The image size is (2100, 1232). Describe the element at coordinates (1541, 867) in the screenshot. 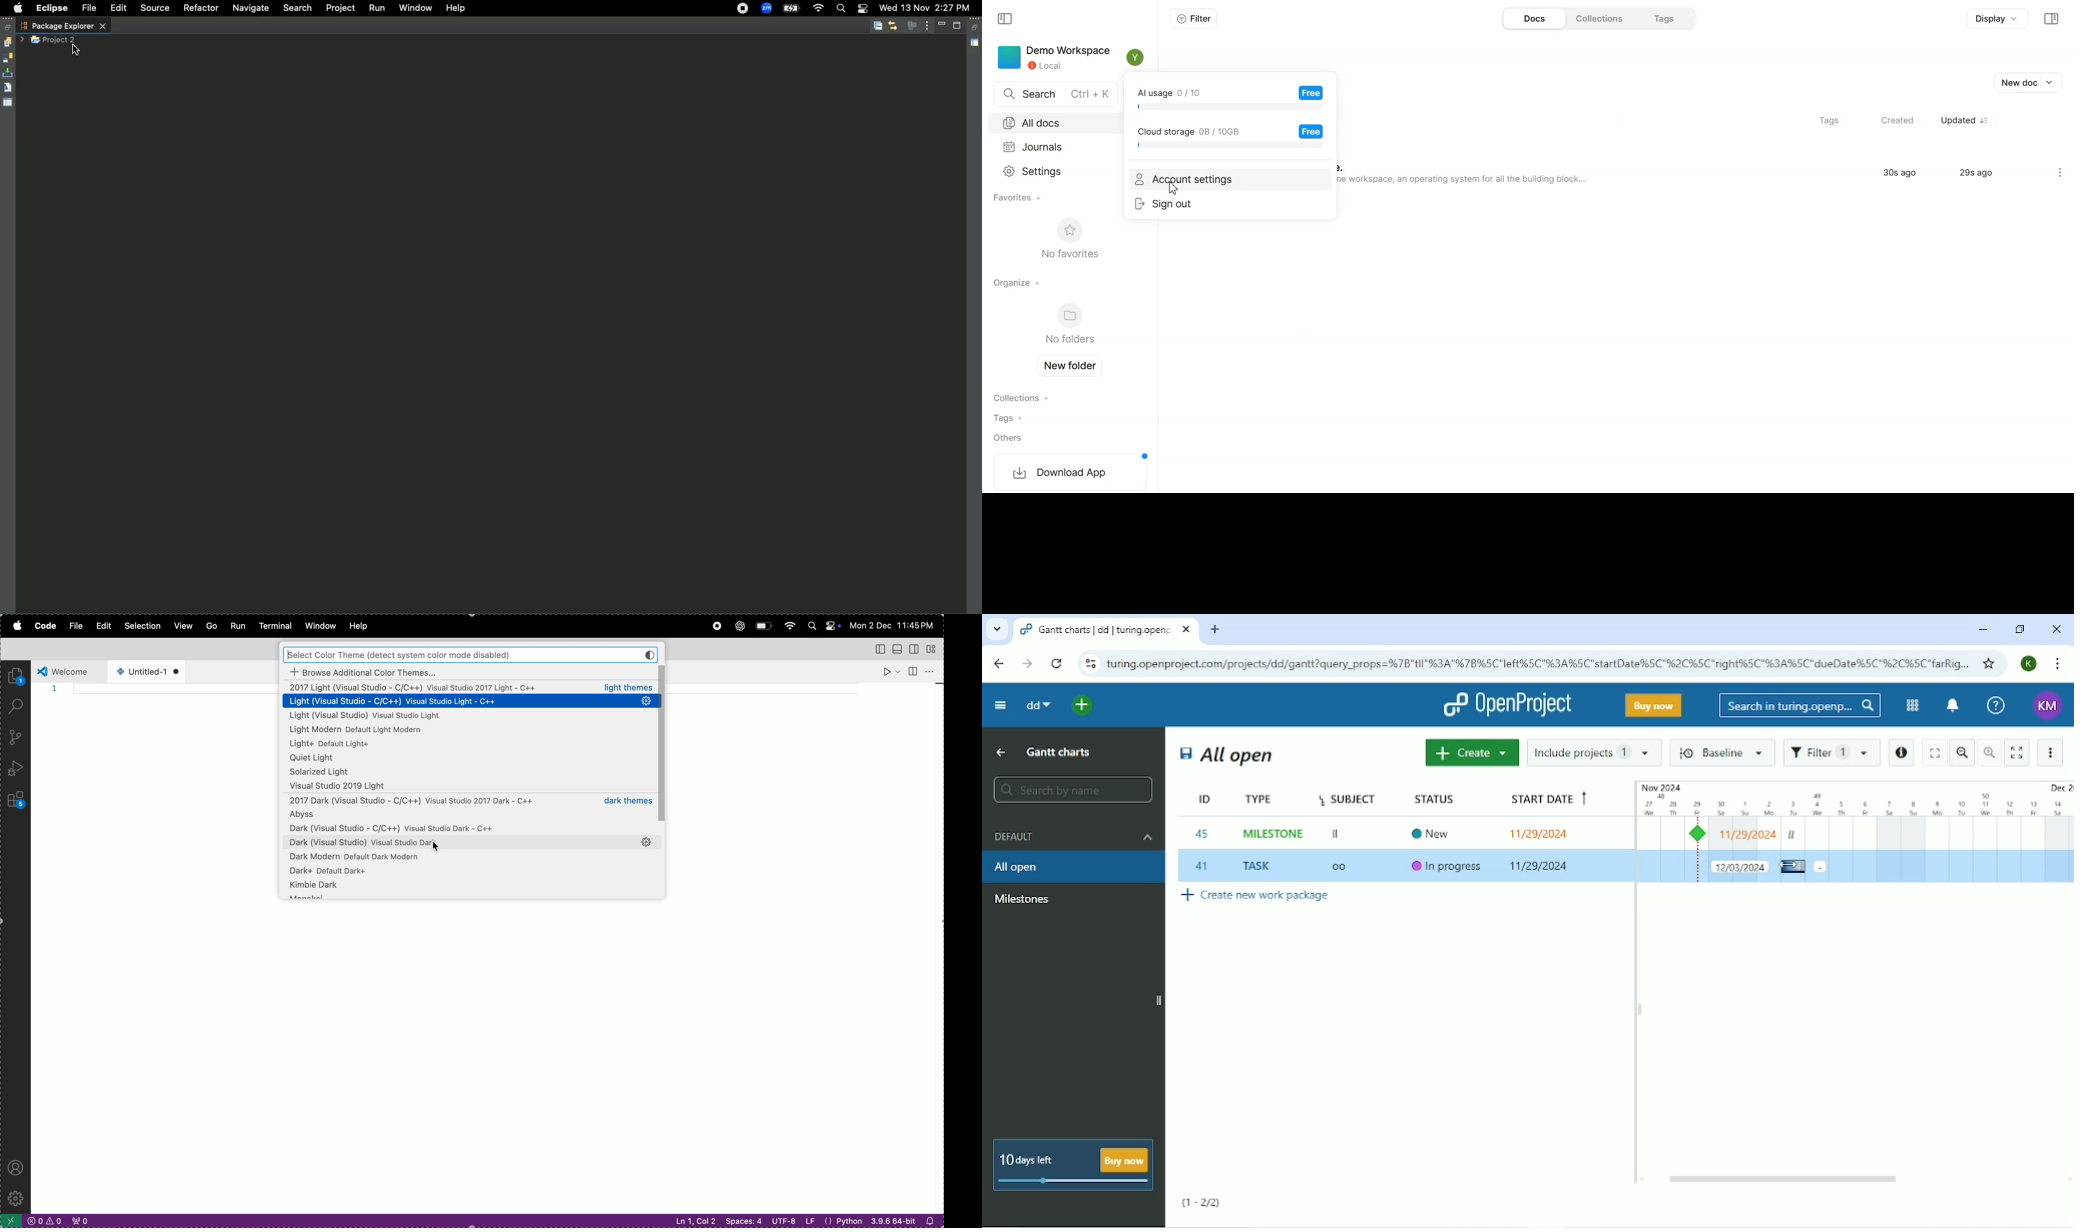

I see `11/29/2024` at that location.